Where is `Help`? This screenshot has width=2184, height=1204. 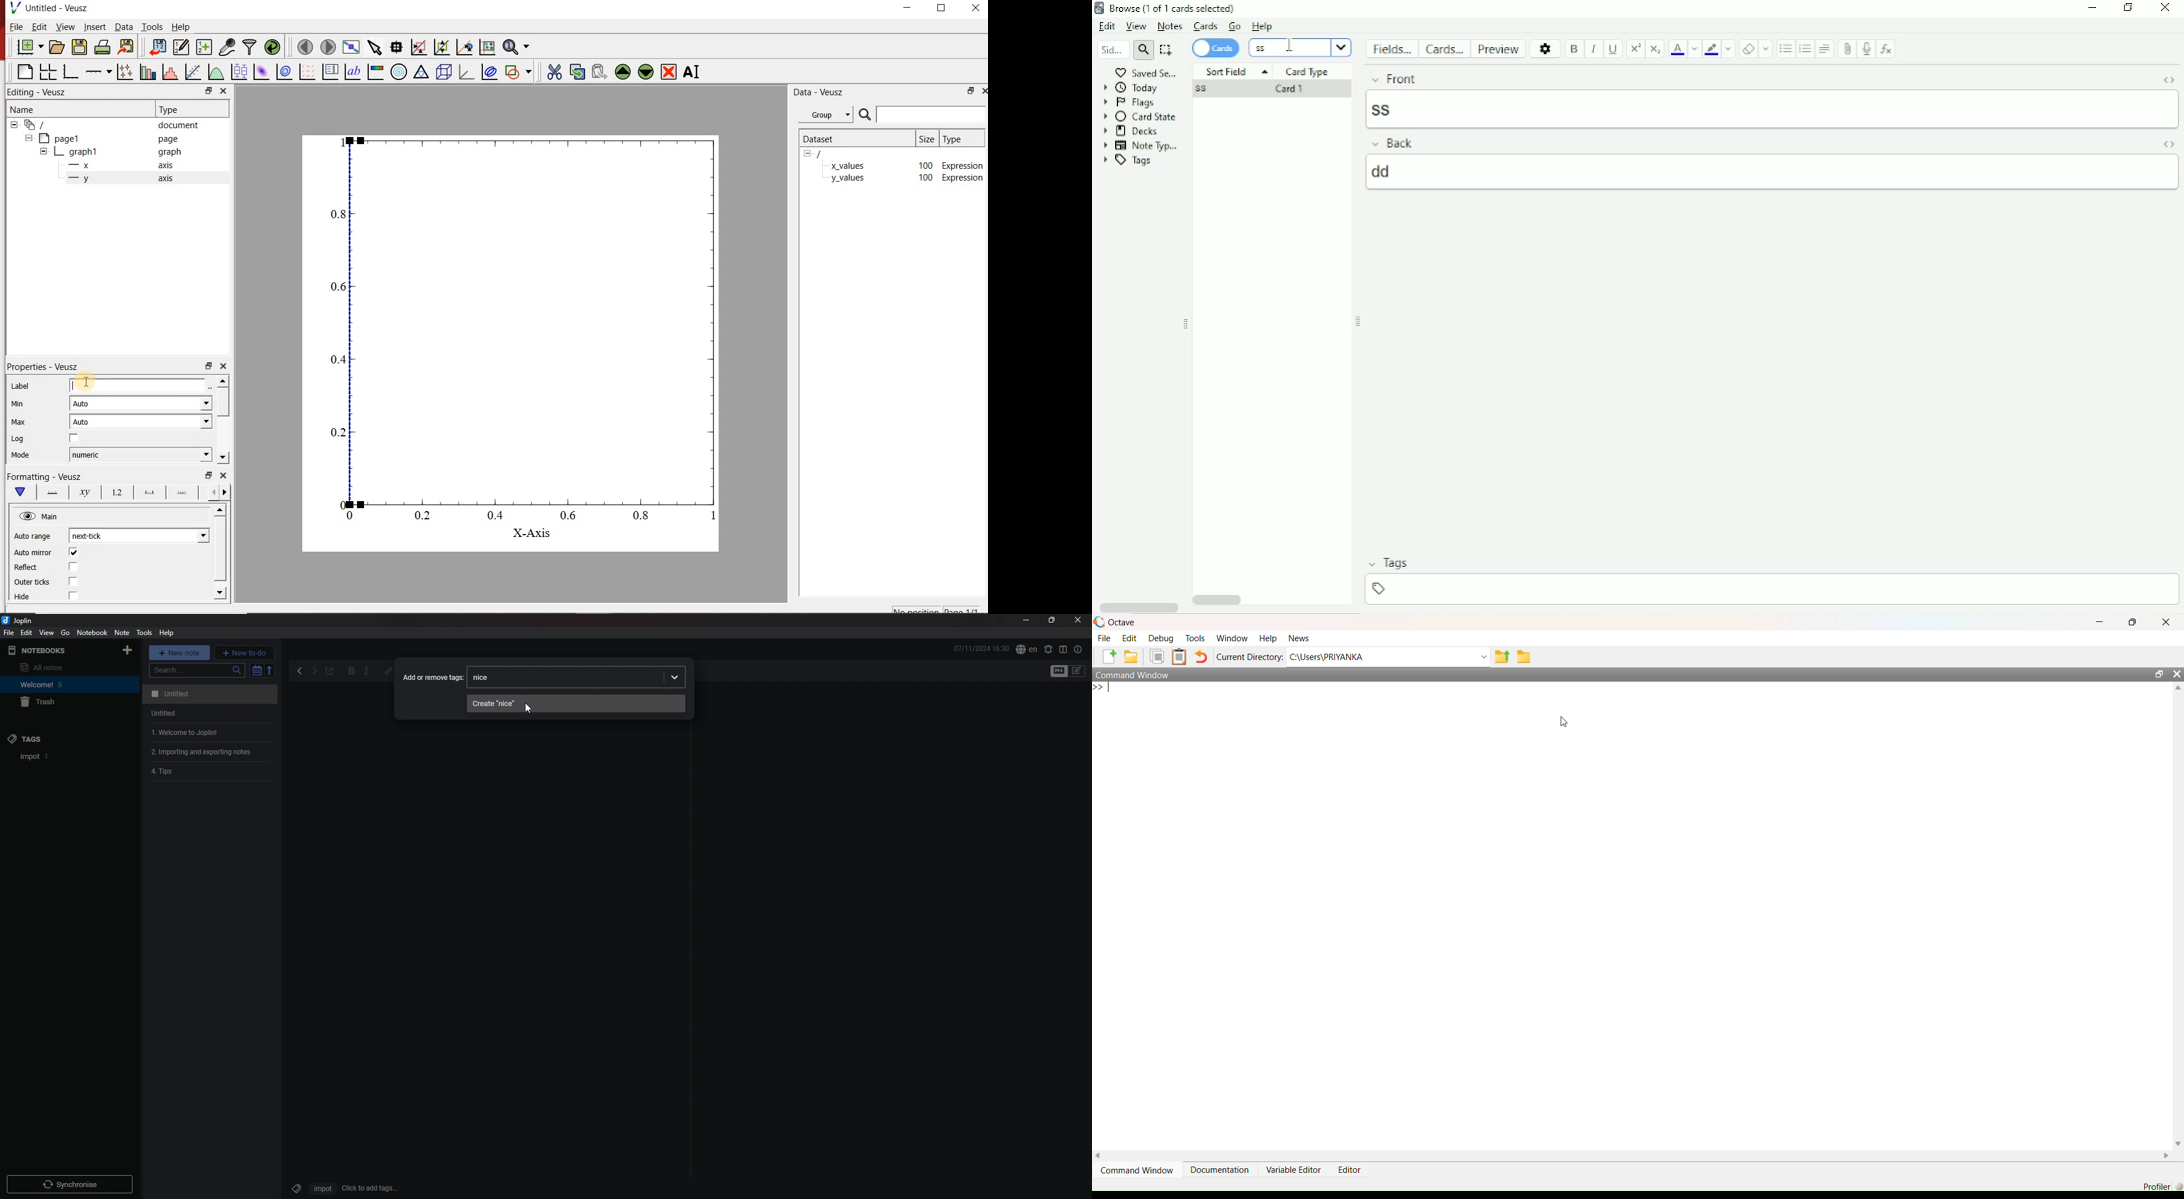
Help is located at coordinates (1263, 26).